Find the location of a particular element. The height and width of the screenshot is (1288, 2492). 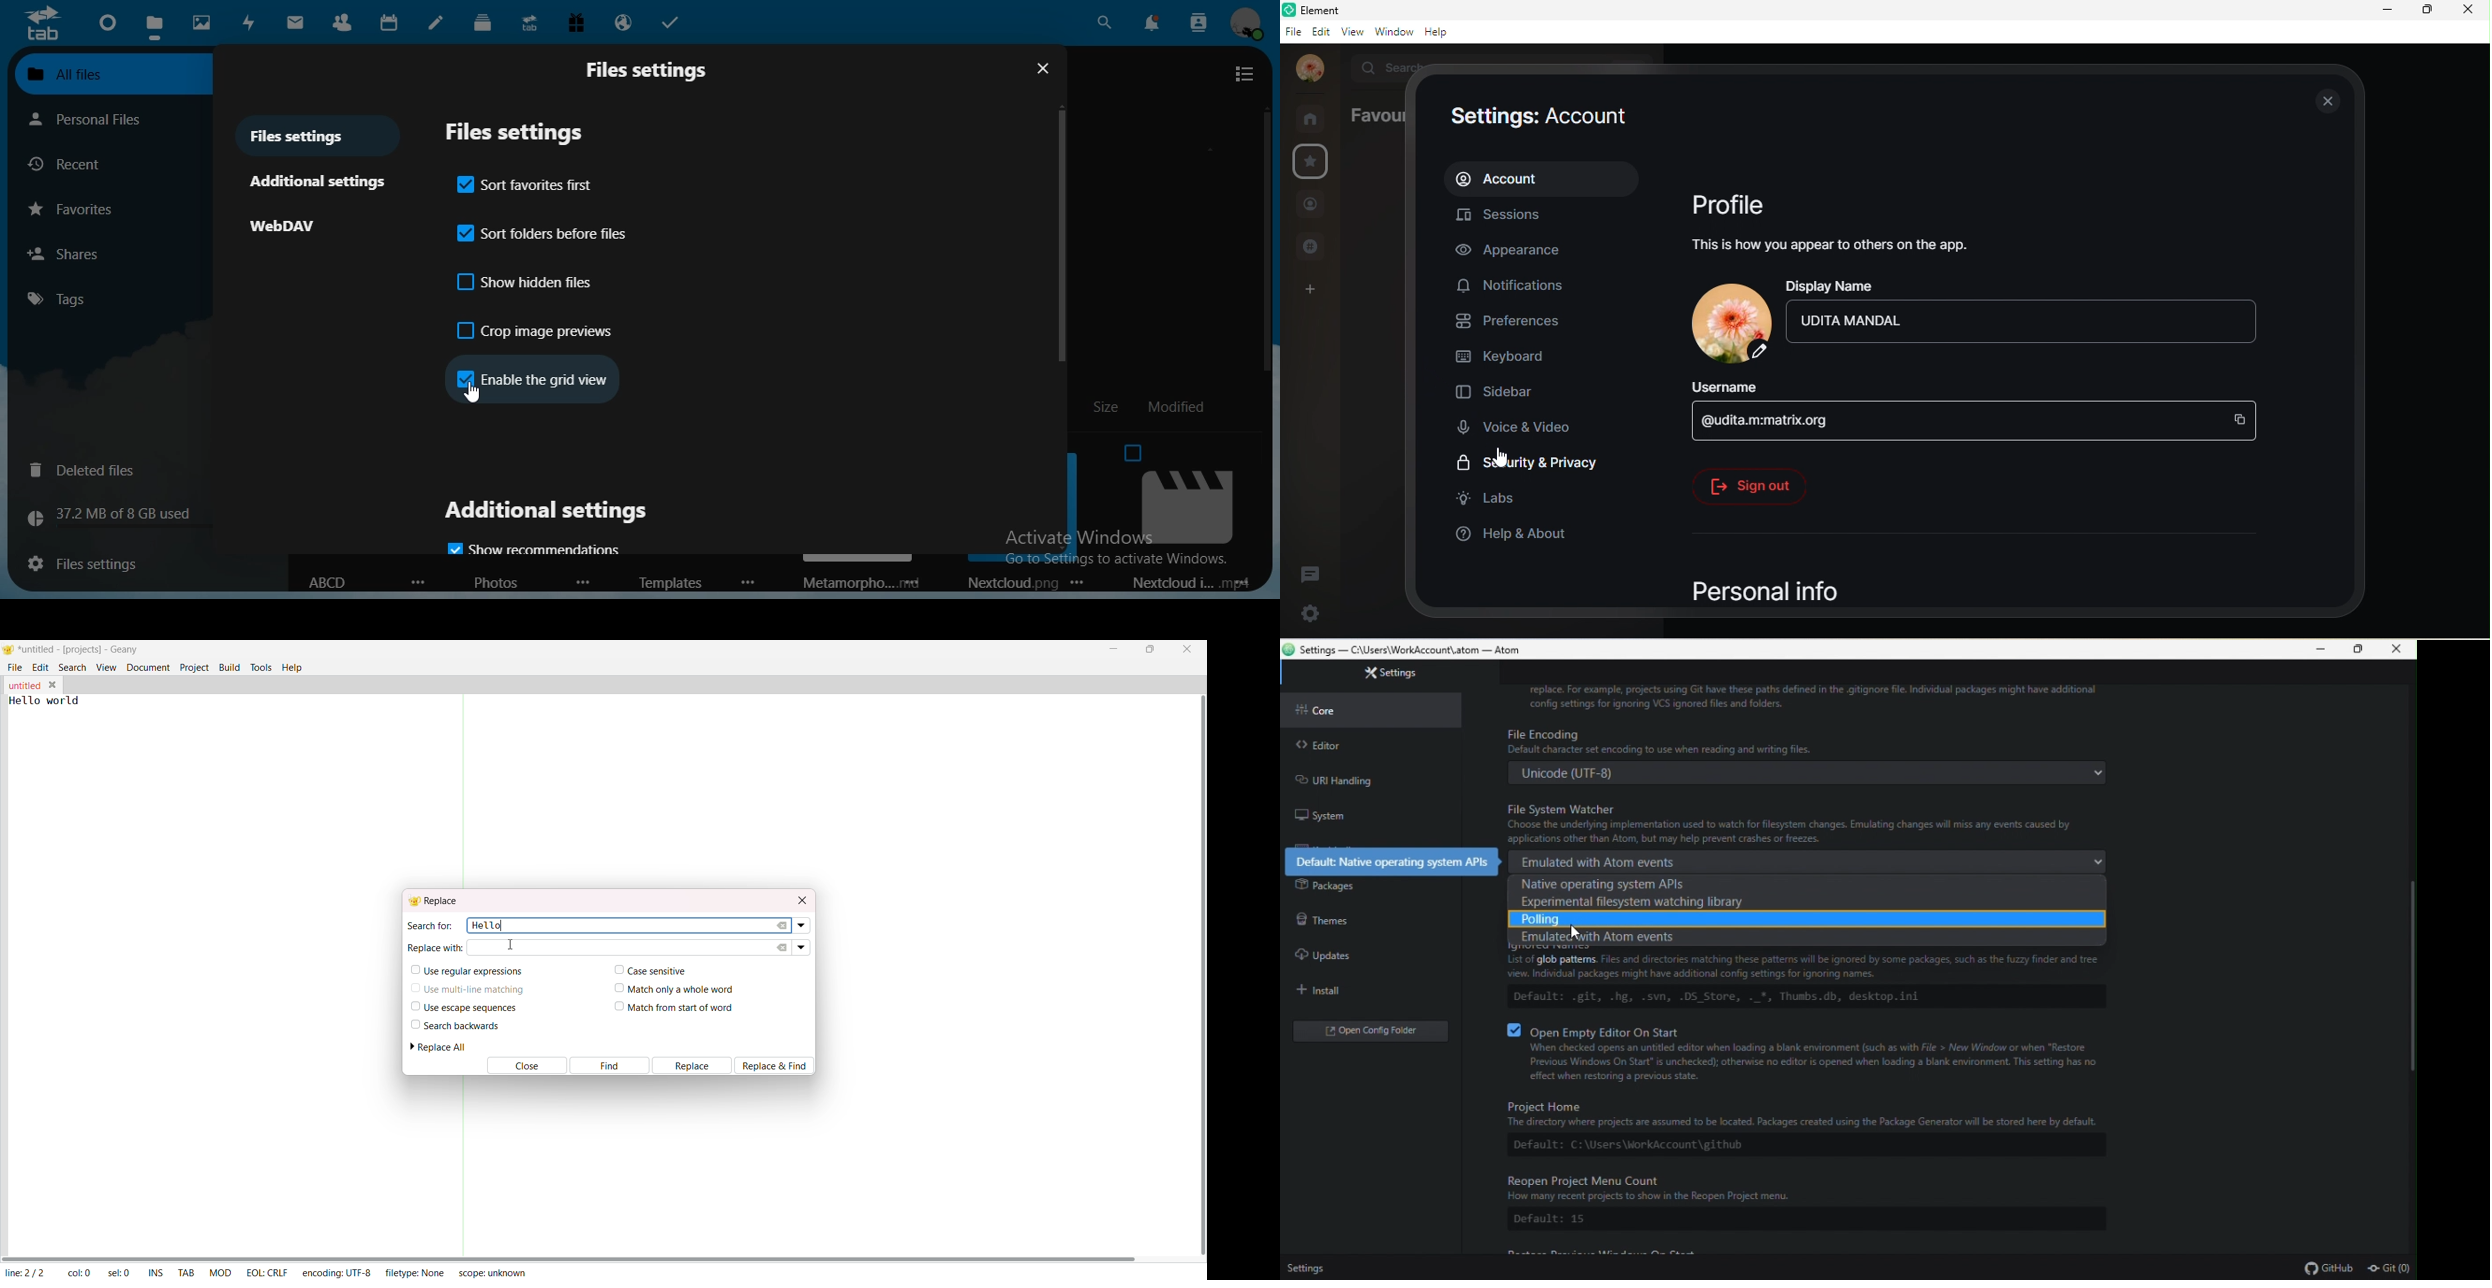

Metamorpho is located at coordinates (840, 585).